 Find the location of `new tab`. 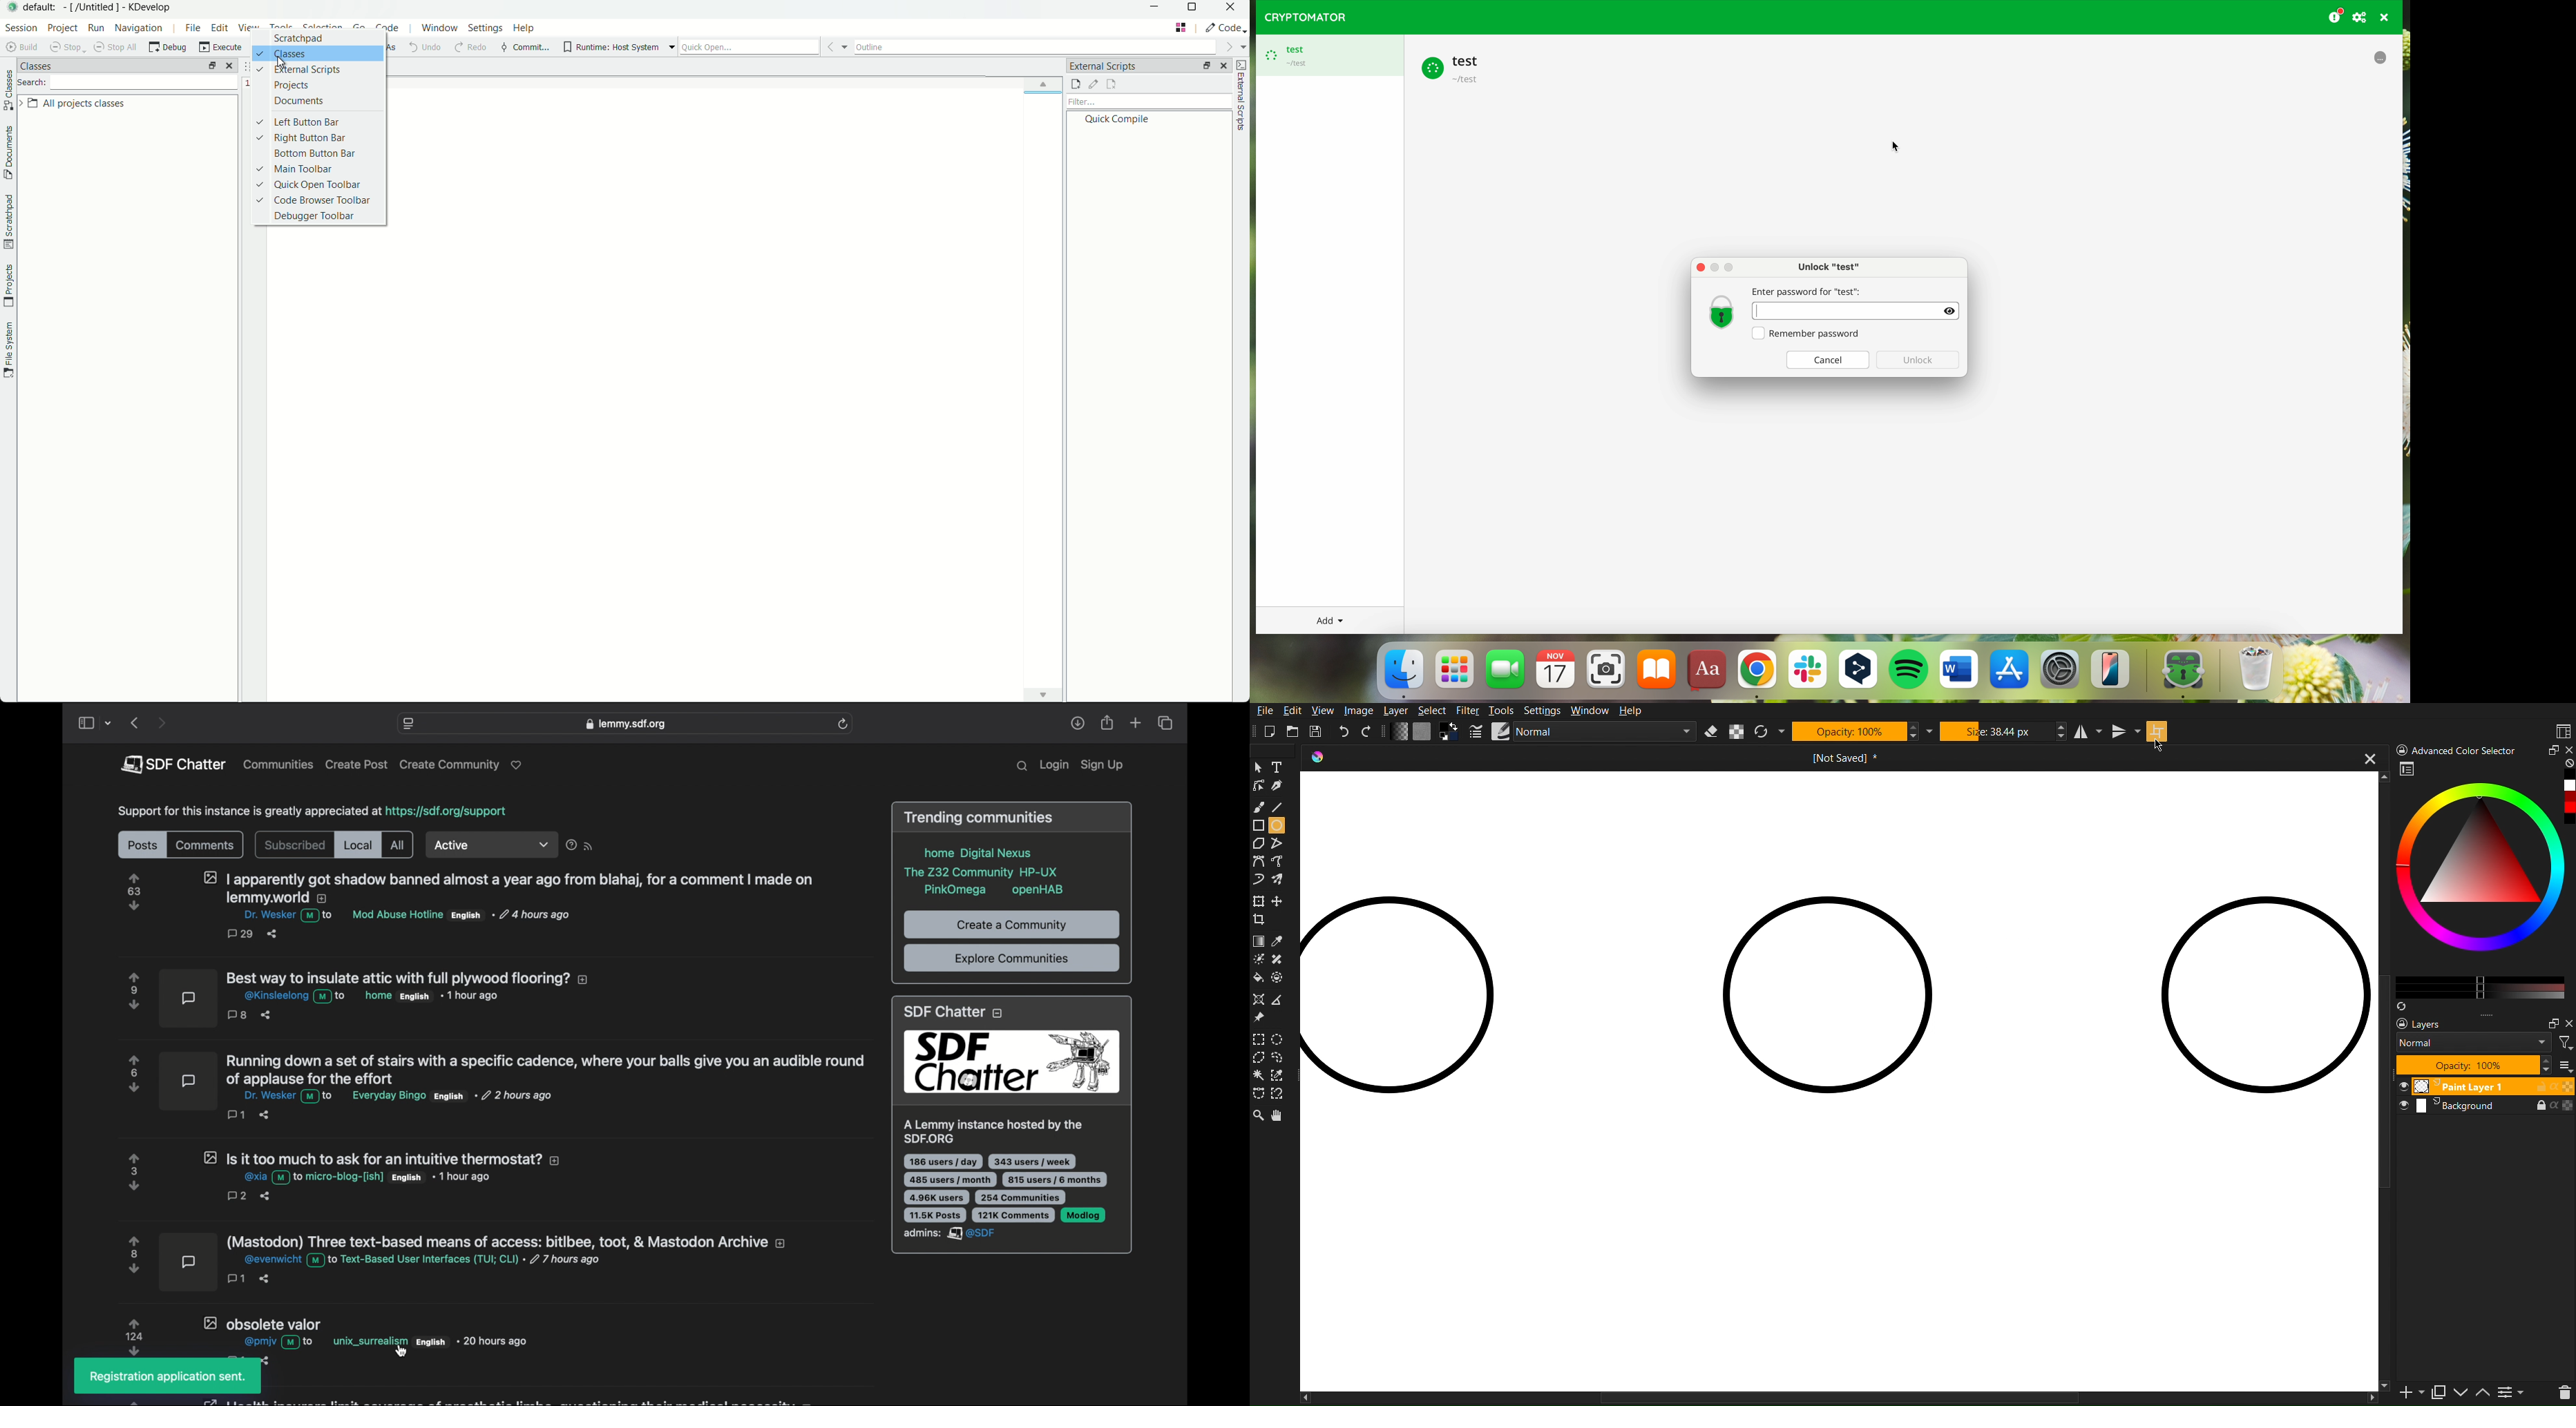

new tab is located at coordinates (1137, 723).